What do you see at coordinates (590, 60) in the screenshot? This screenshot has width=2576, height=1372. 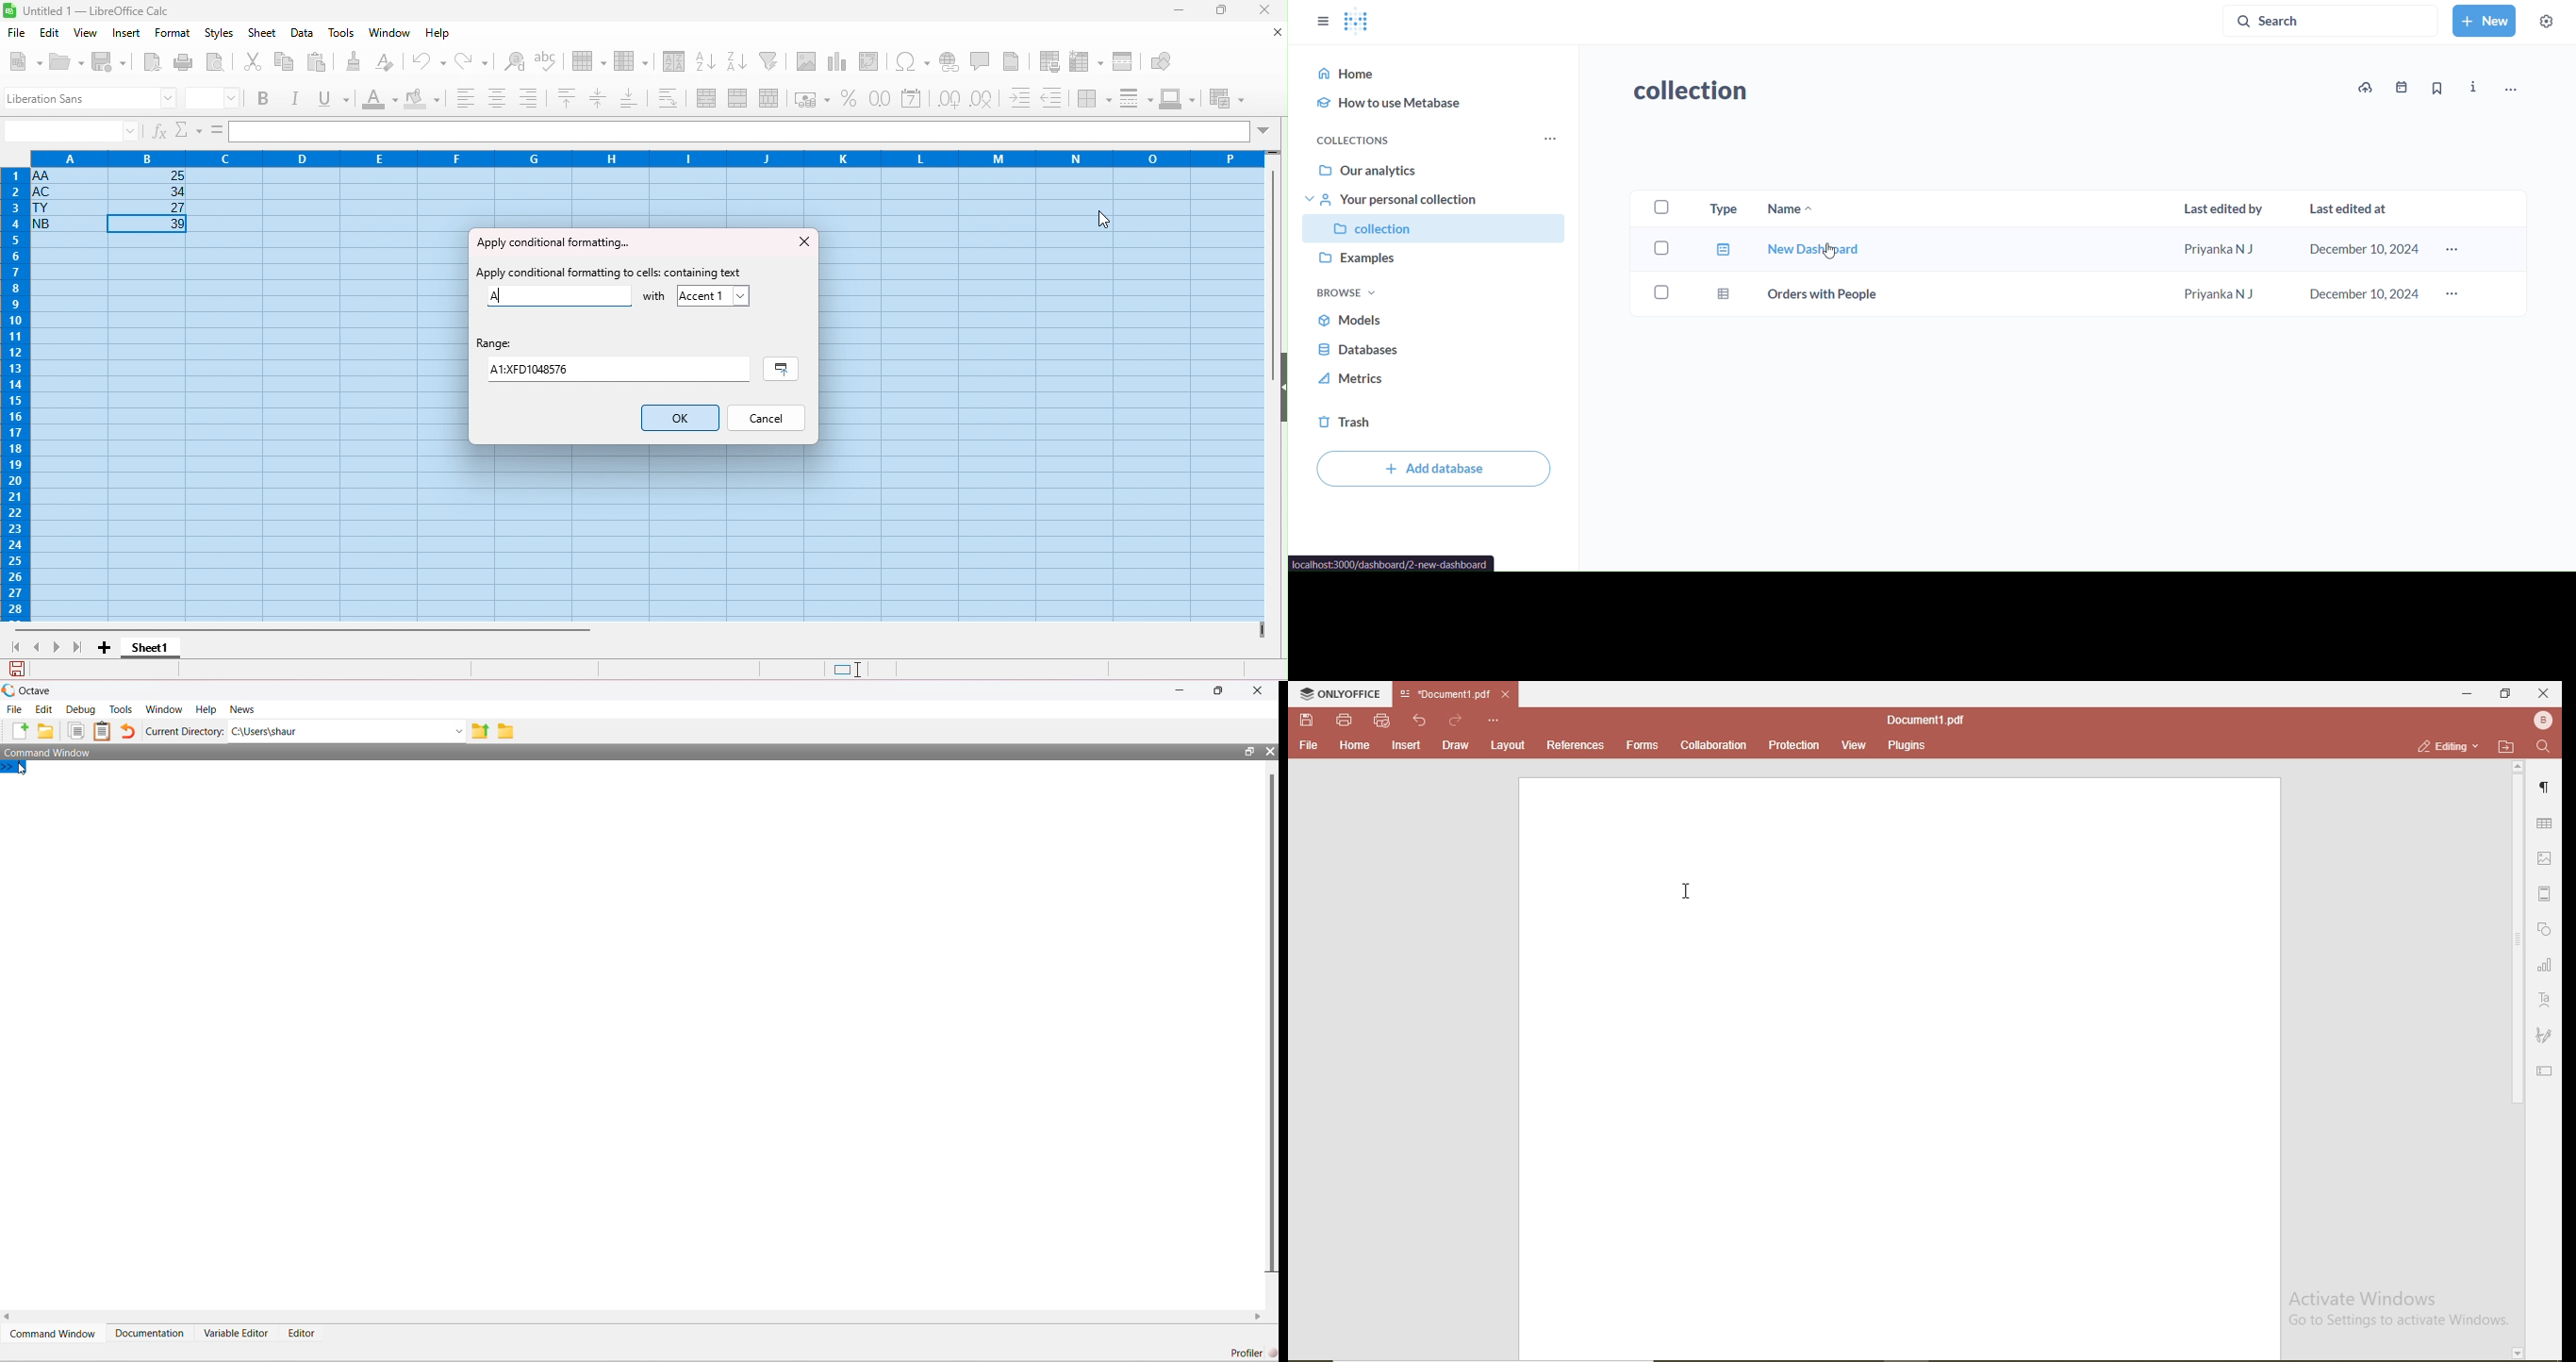 I see `row` at bounding box center [590, 60].